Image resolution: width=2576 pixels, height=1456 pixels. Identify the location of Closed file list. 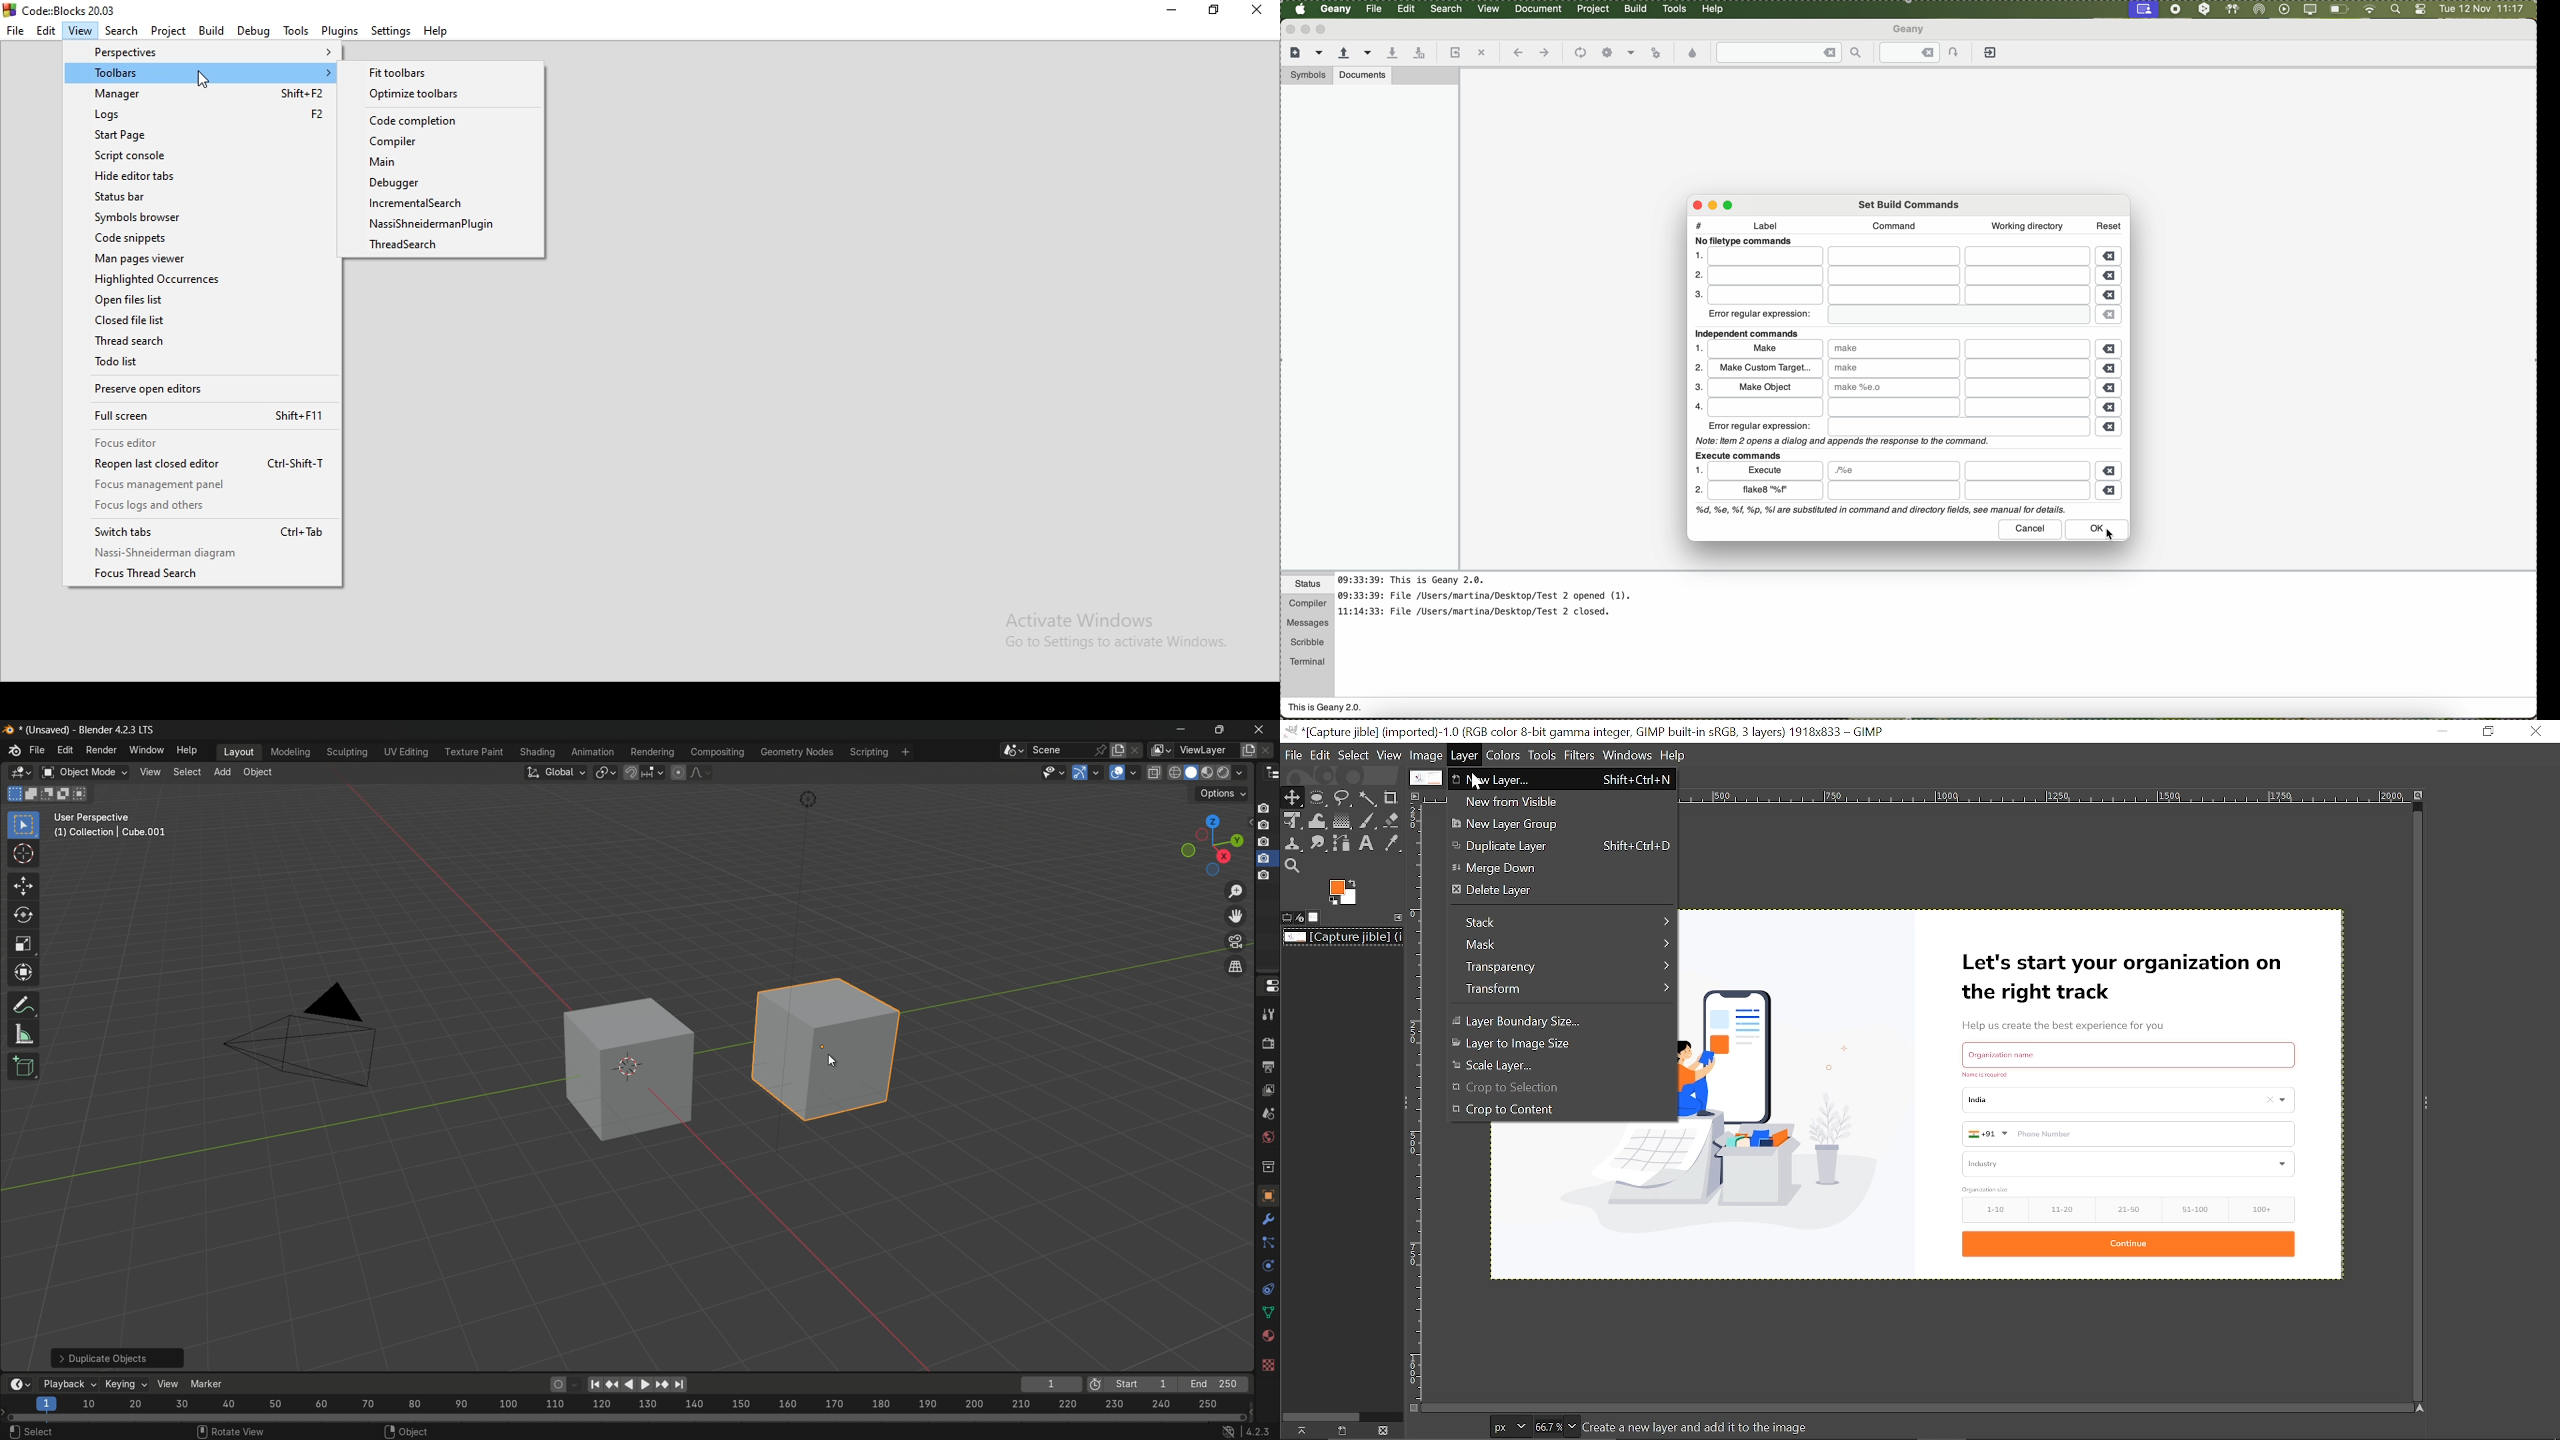
(204, 322).